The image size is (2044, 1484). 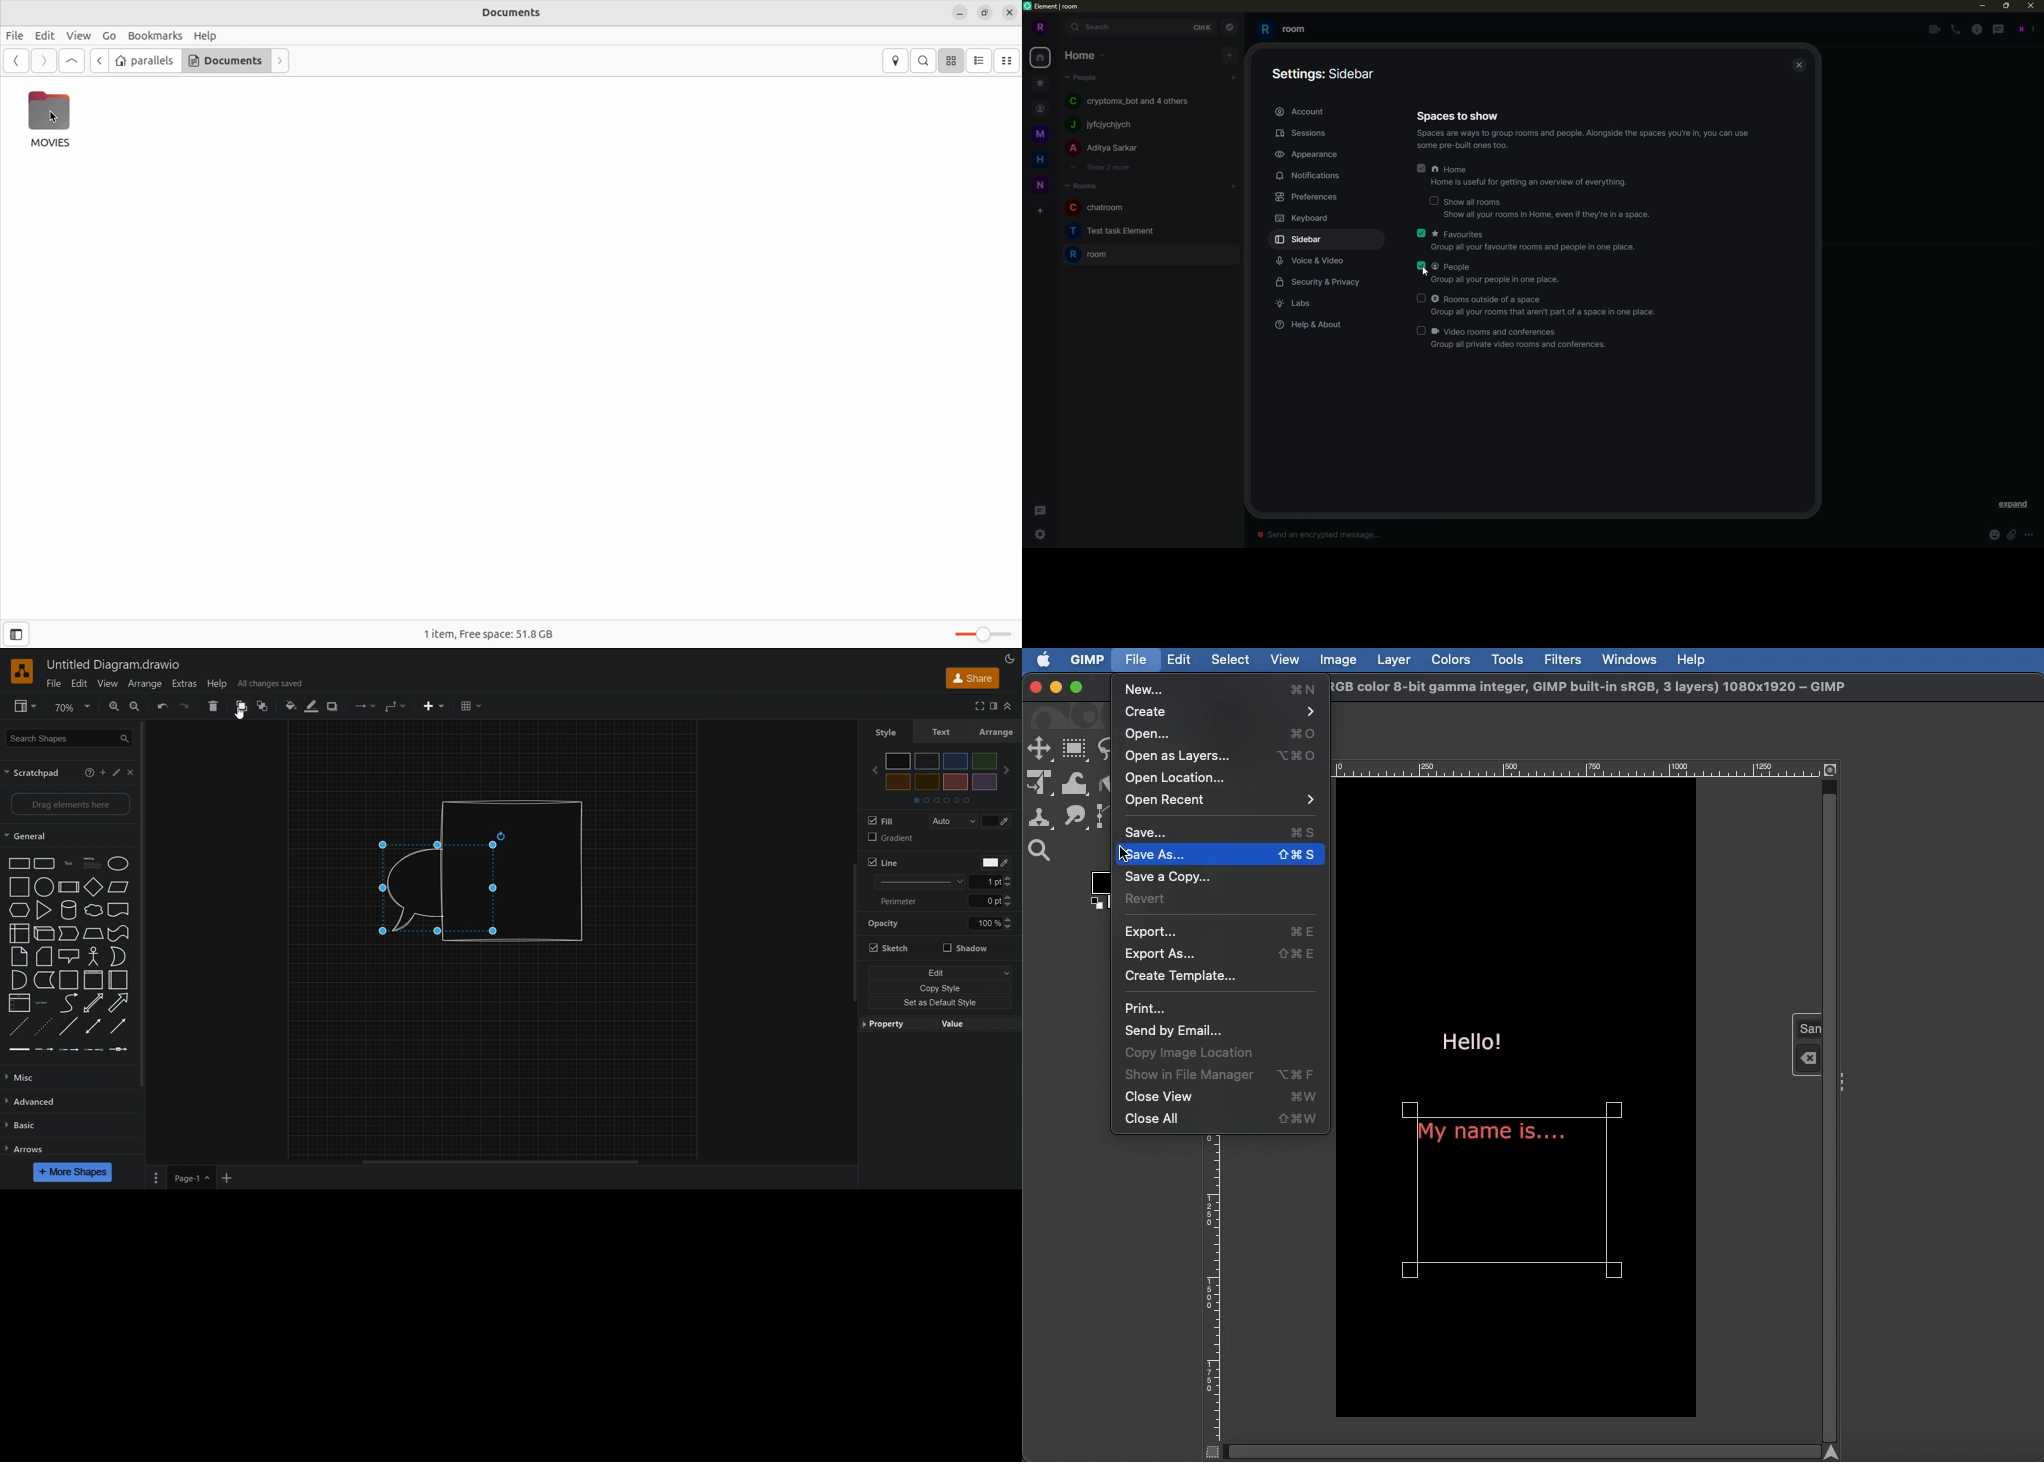 I want to click on Group all your people in one place., so click(x=1484, y=281).